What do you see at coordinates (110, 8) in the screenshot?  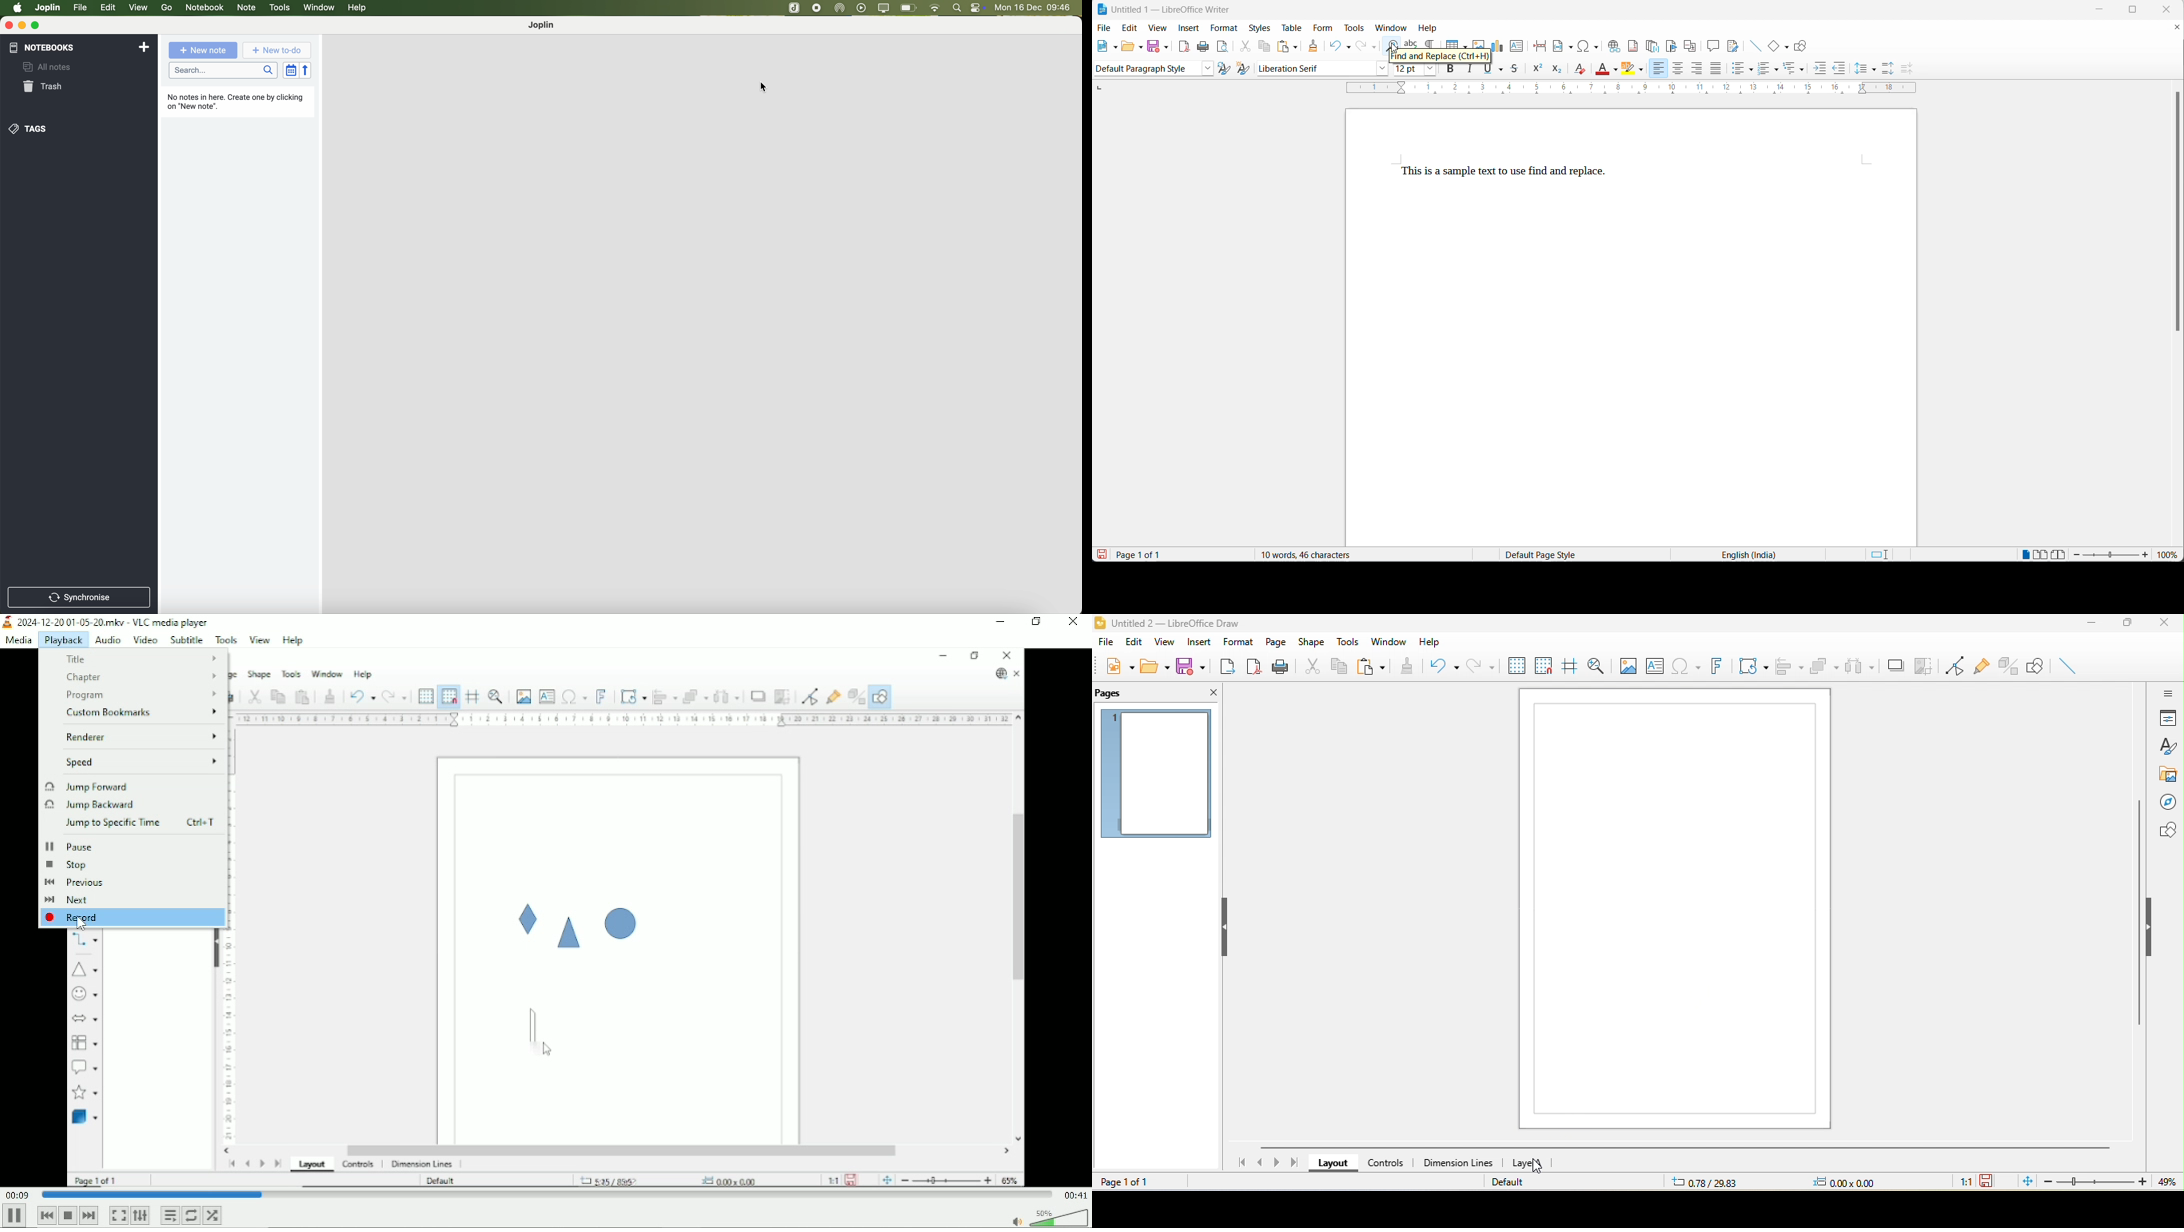 I see `edit` at bounding box center [110, 8].